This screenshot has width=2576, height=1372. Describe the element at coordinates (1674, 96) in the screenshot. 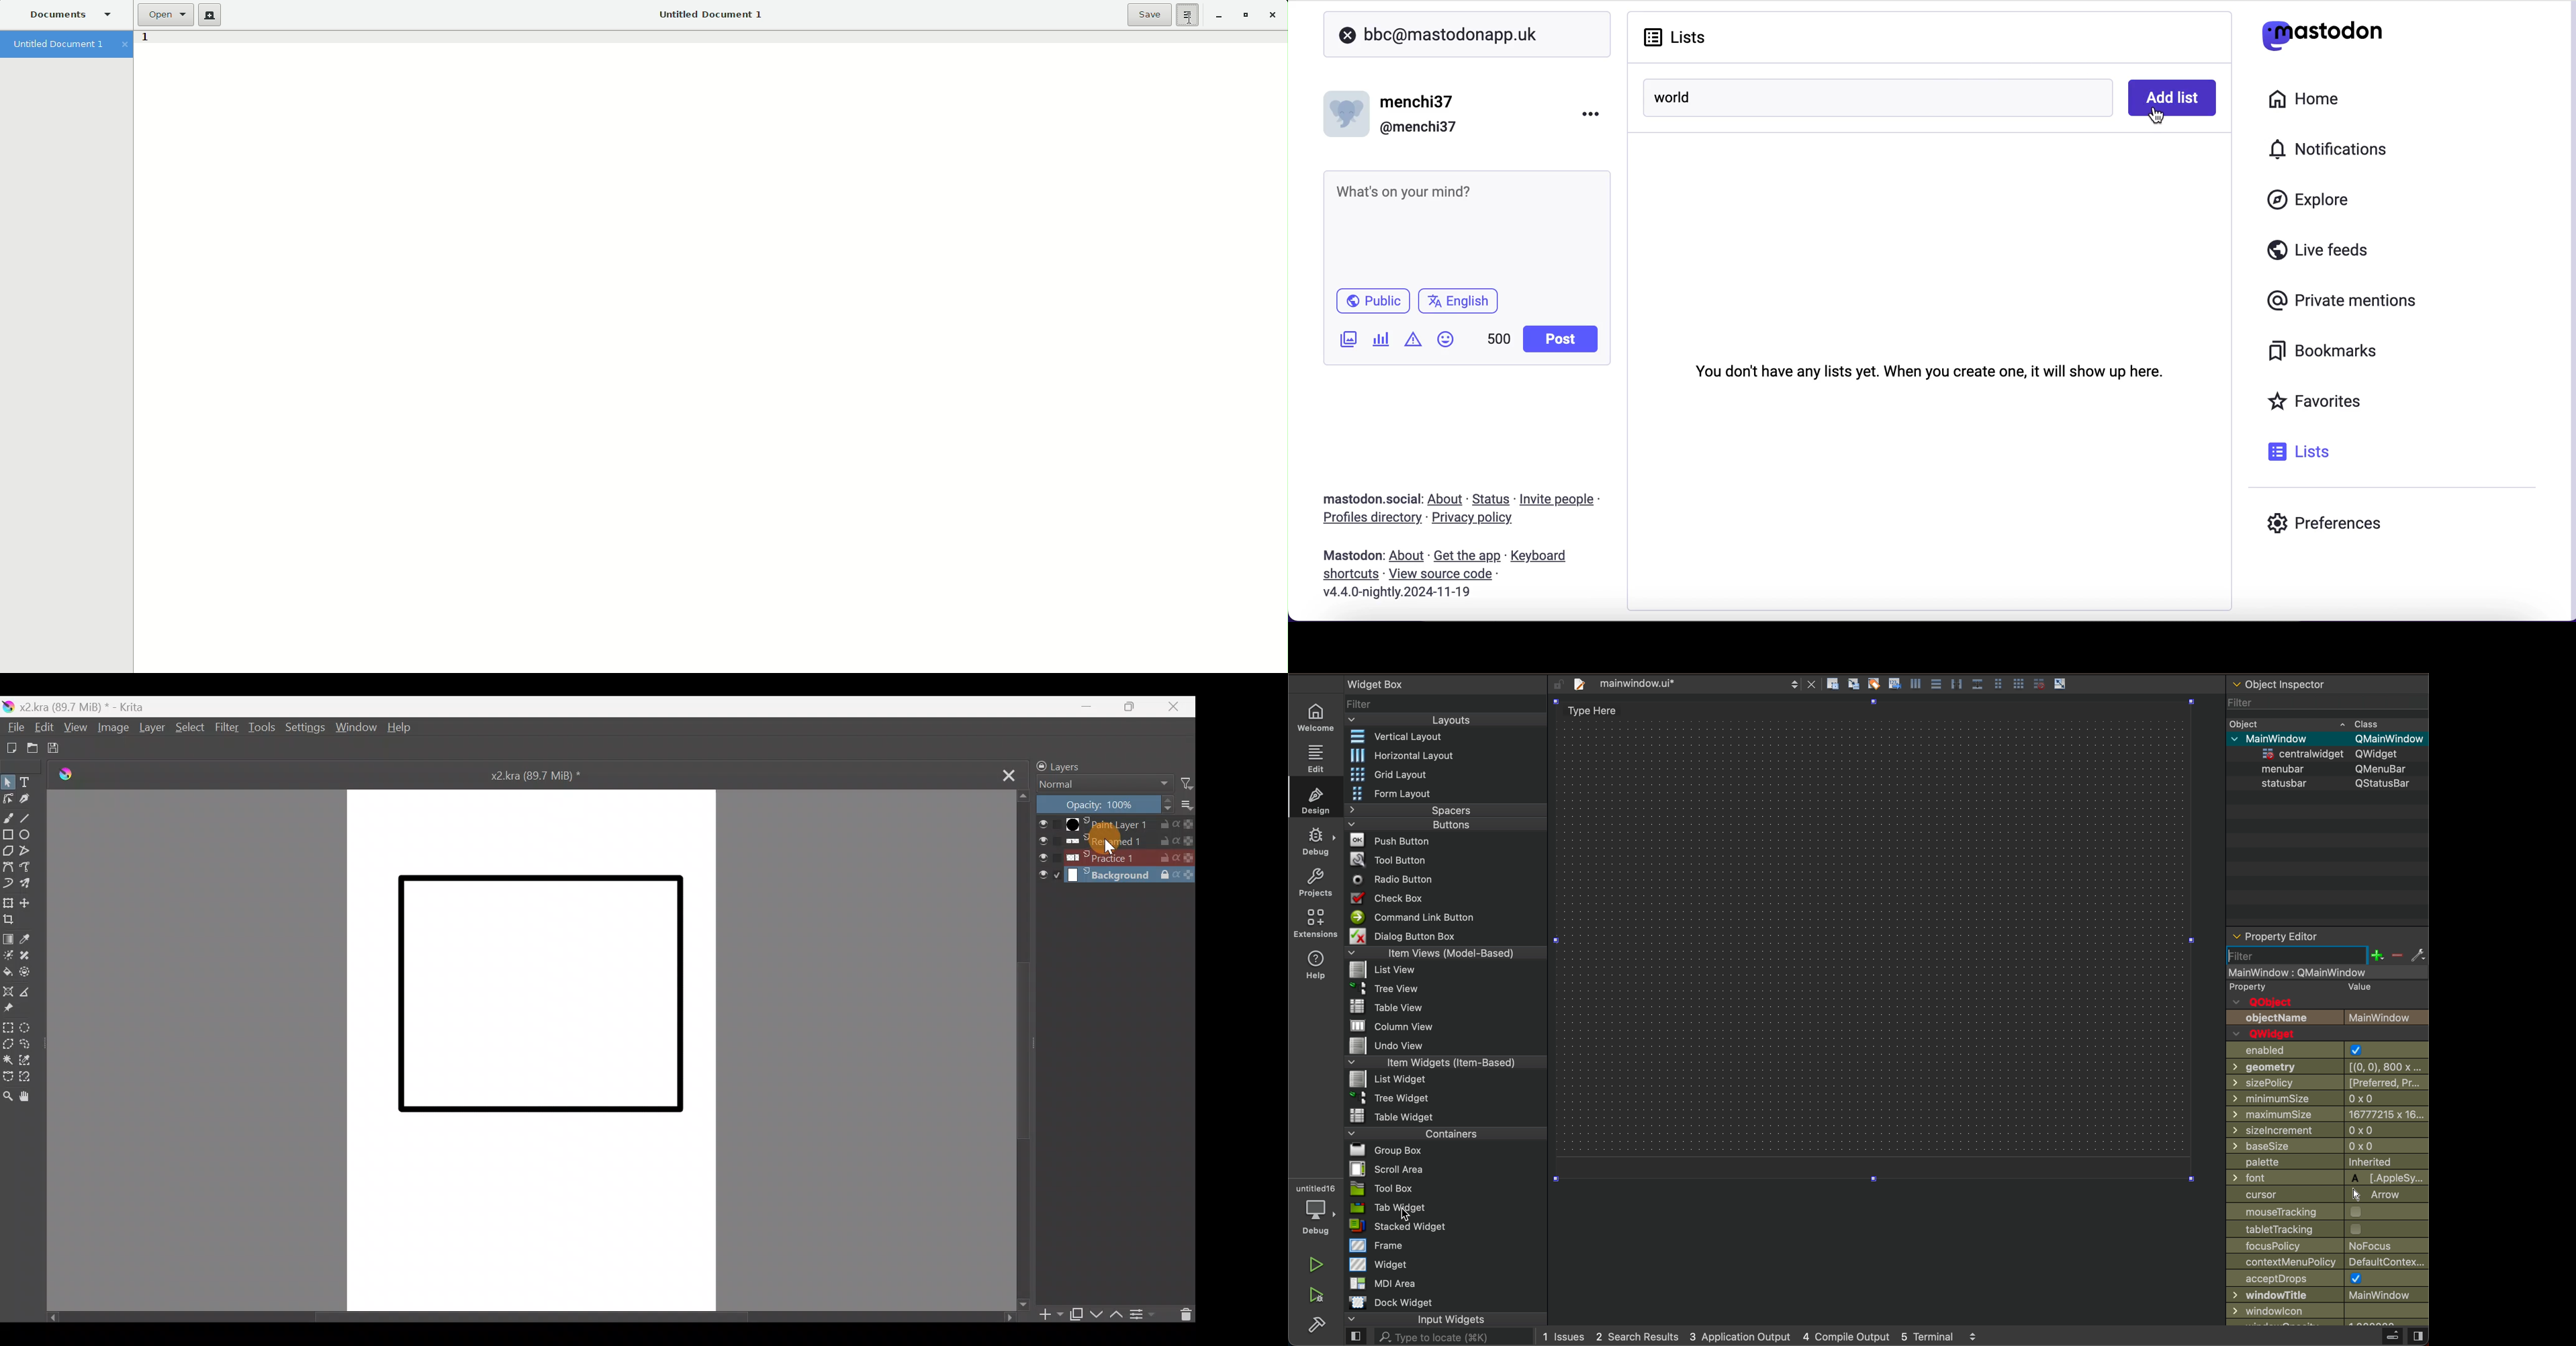

I see `world` at that location.